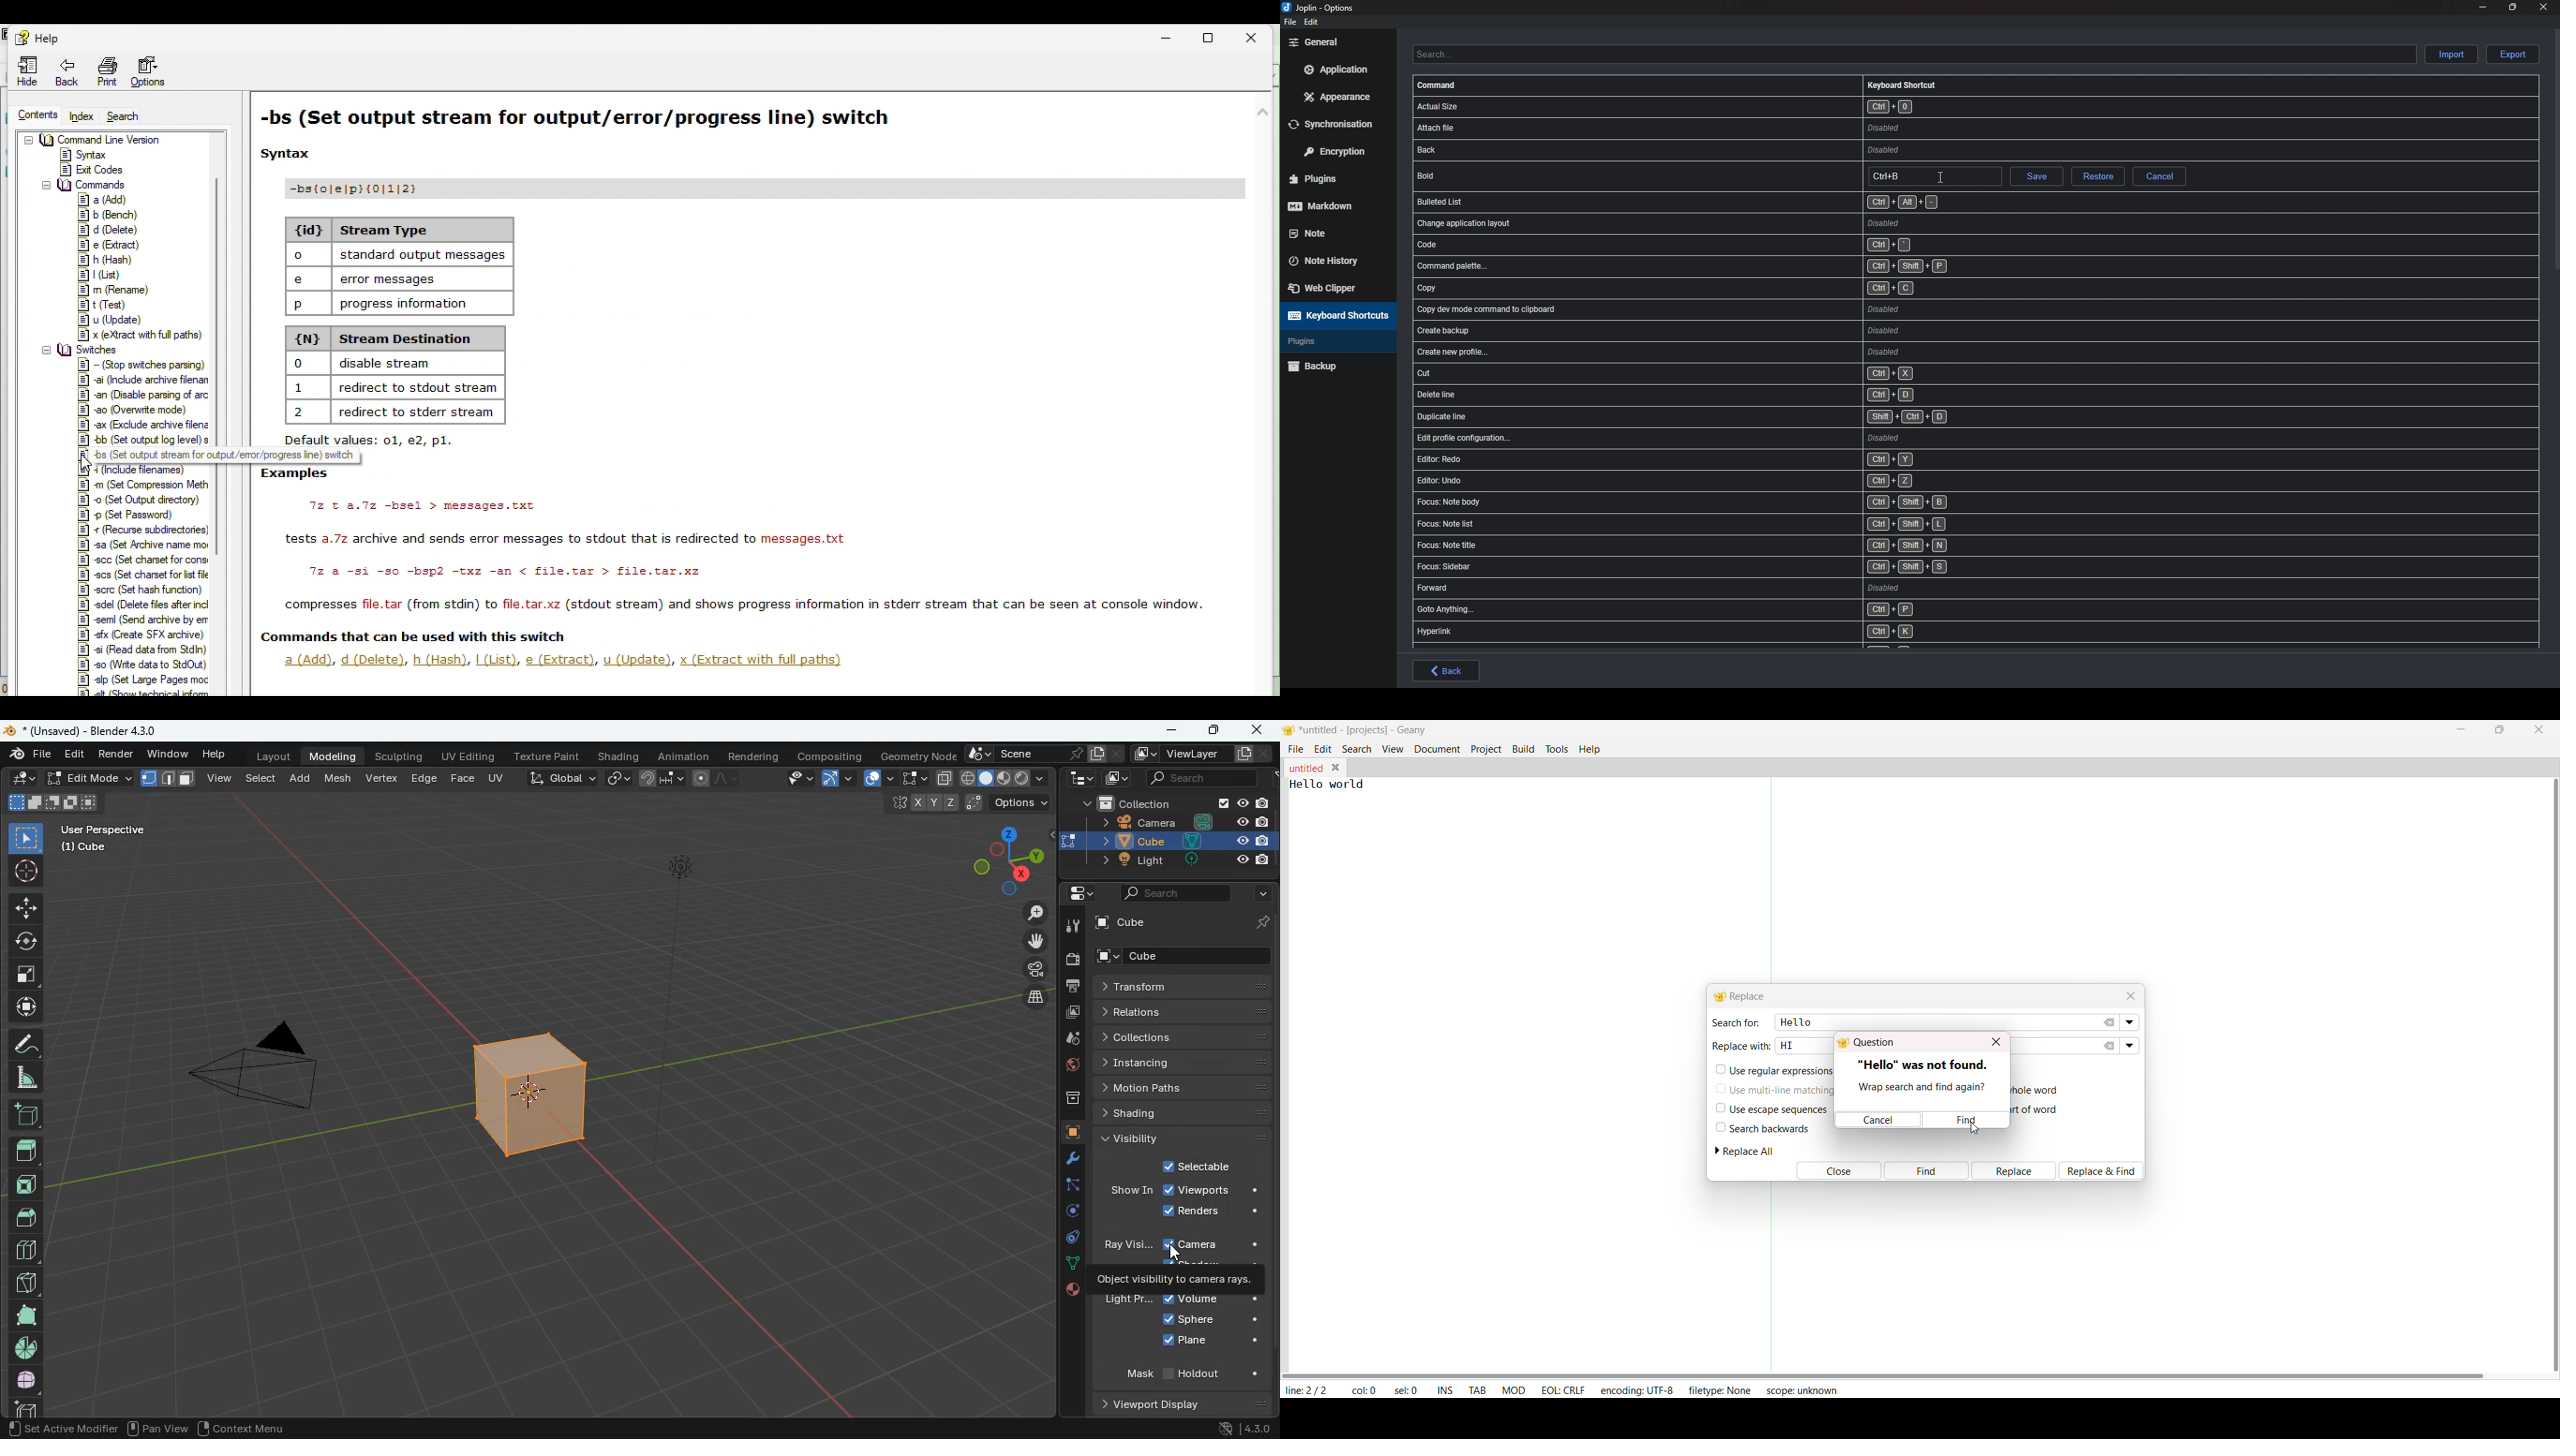 The height and width of the screenshot is (1456, 2576). I want to click on shortcut, so click(1734, 331).